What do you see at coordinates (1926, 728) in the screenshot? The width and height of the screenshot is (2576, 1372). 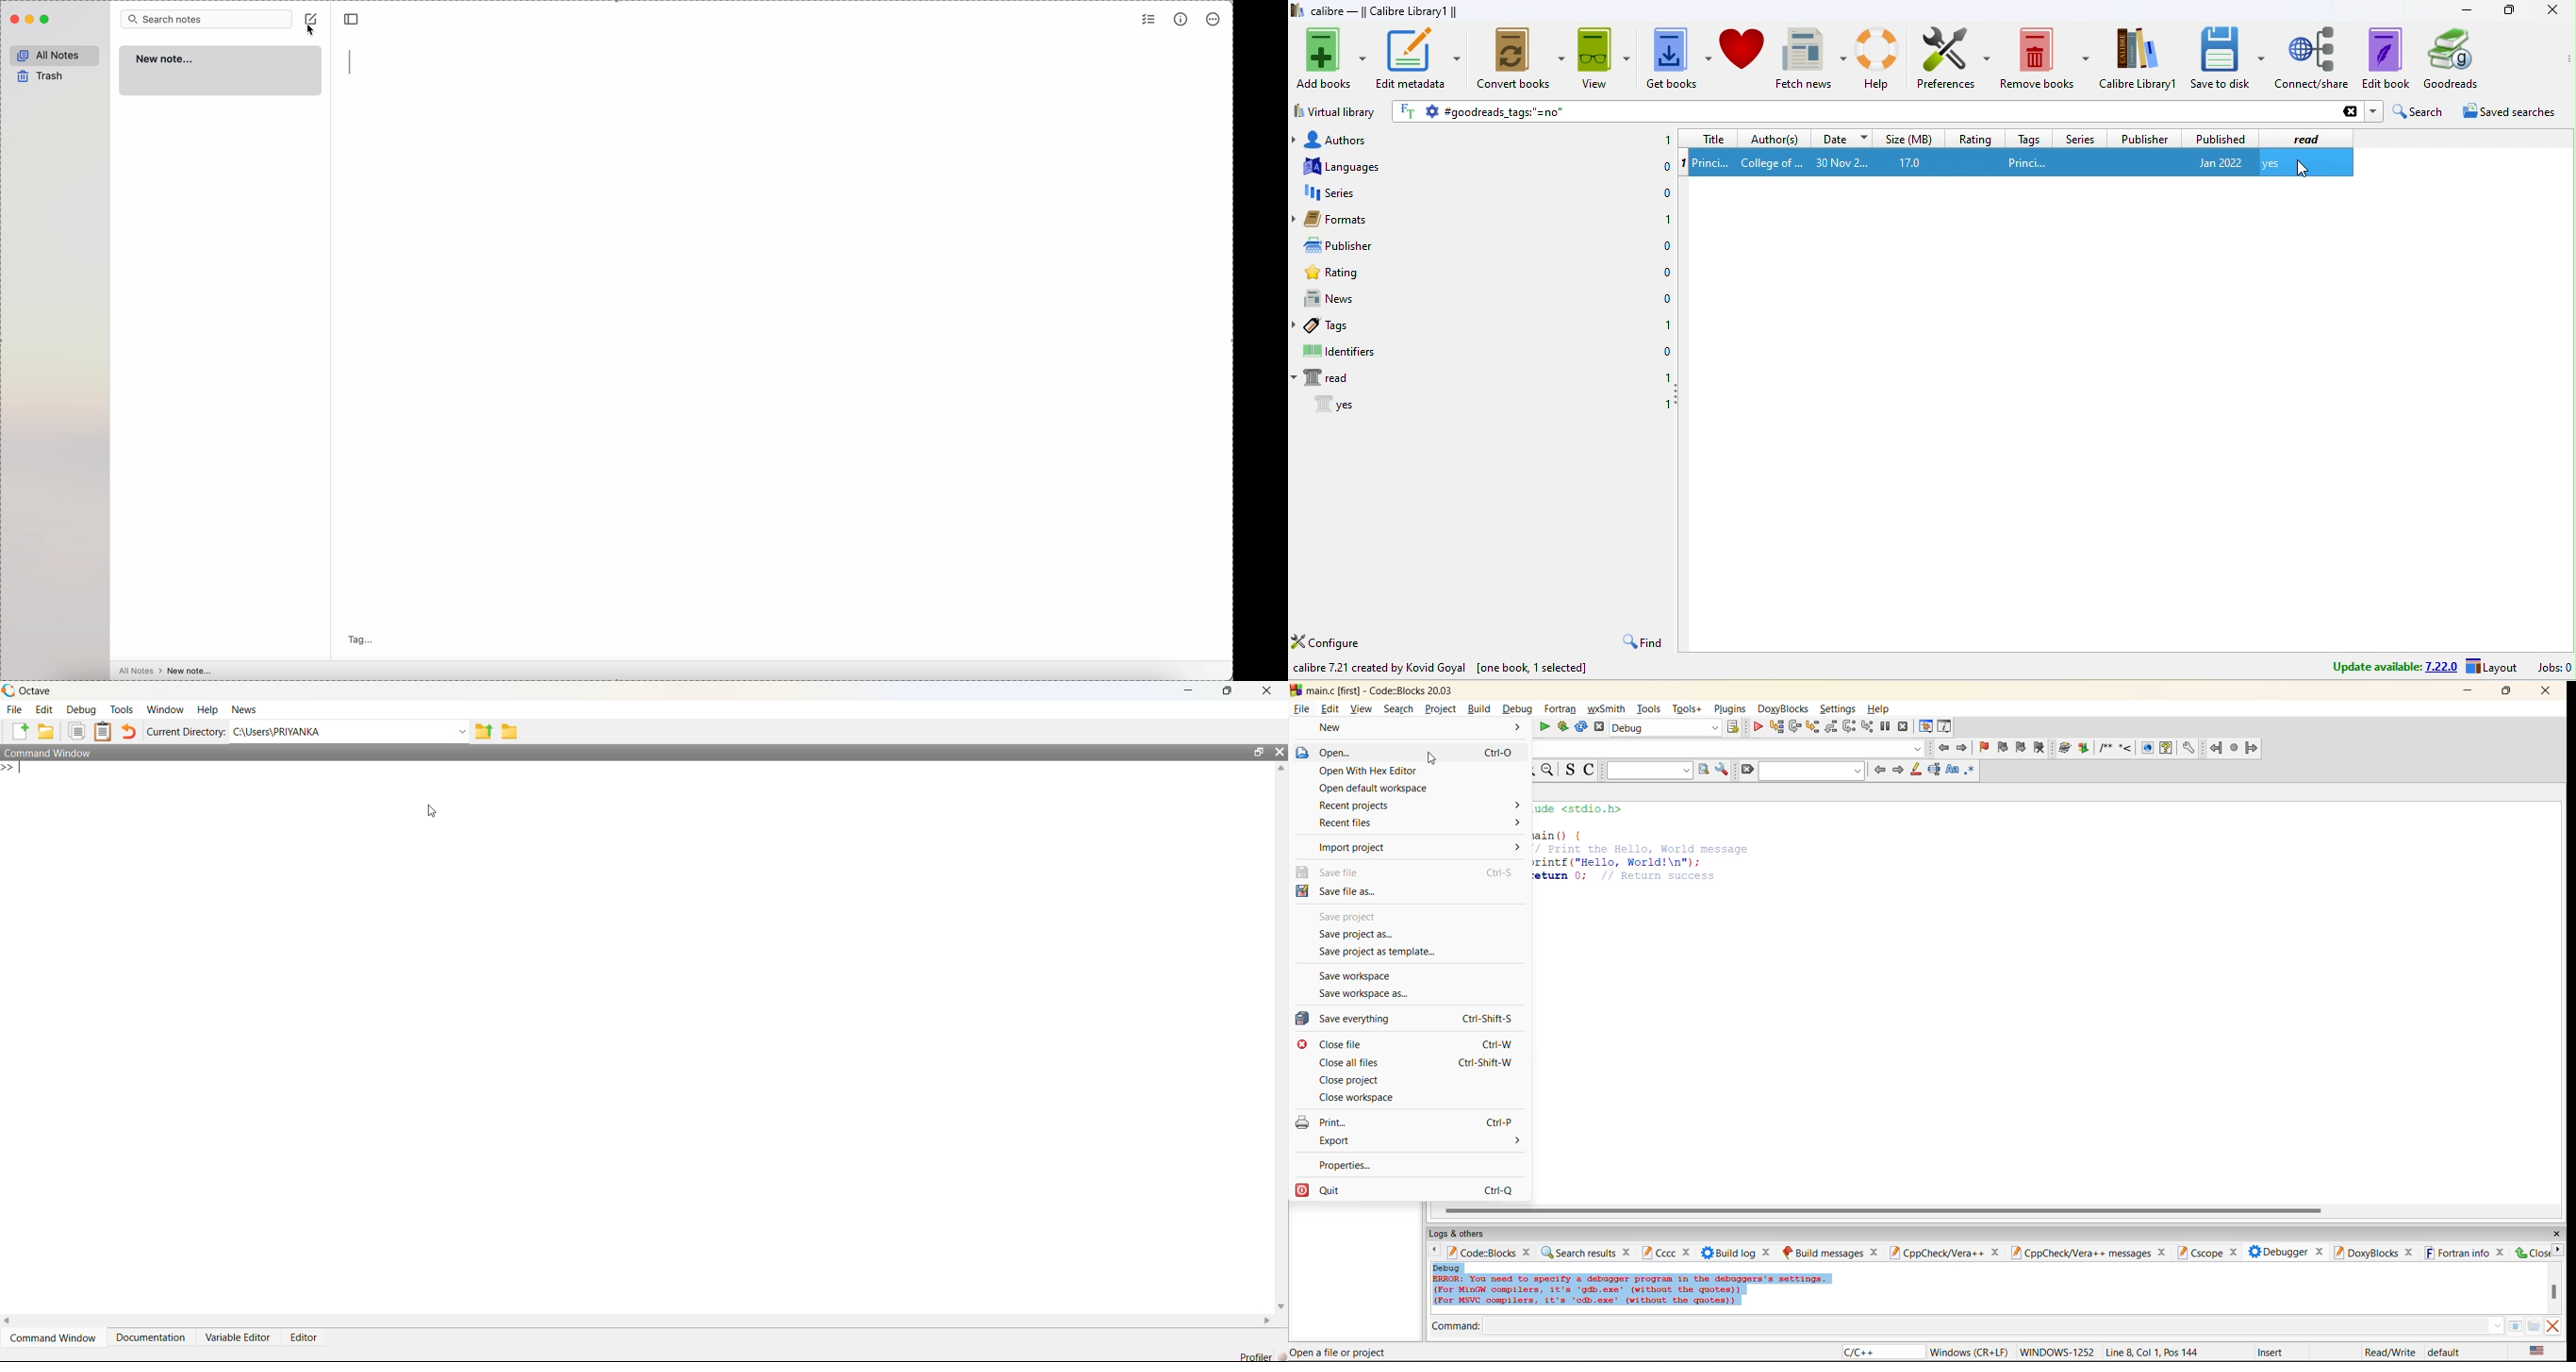 I see `debugging windows` at bounding box center [1926, 728].